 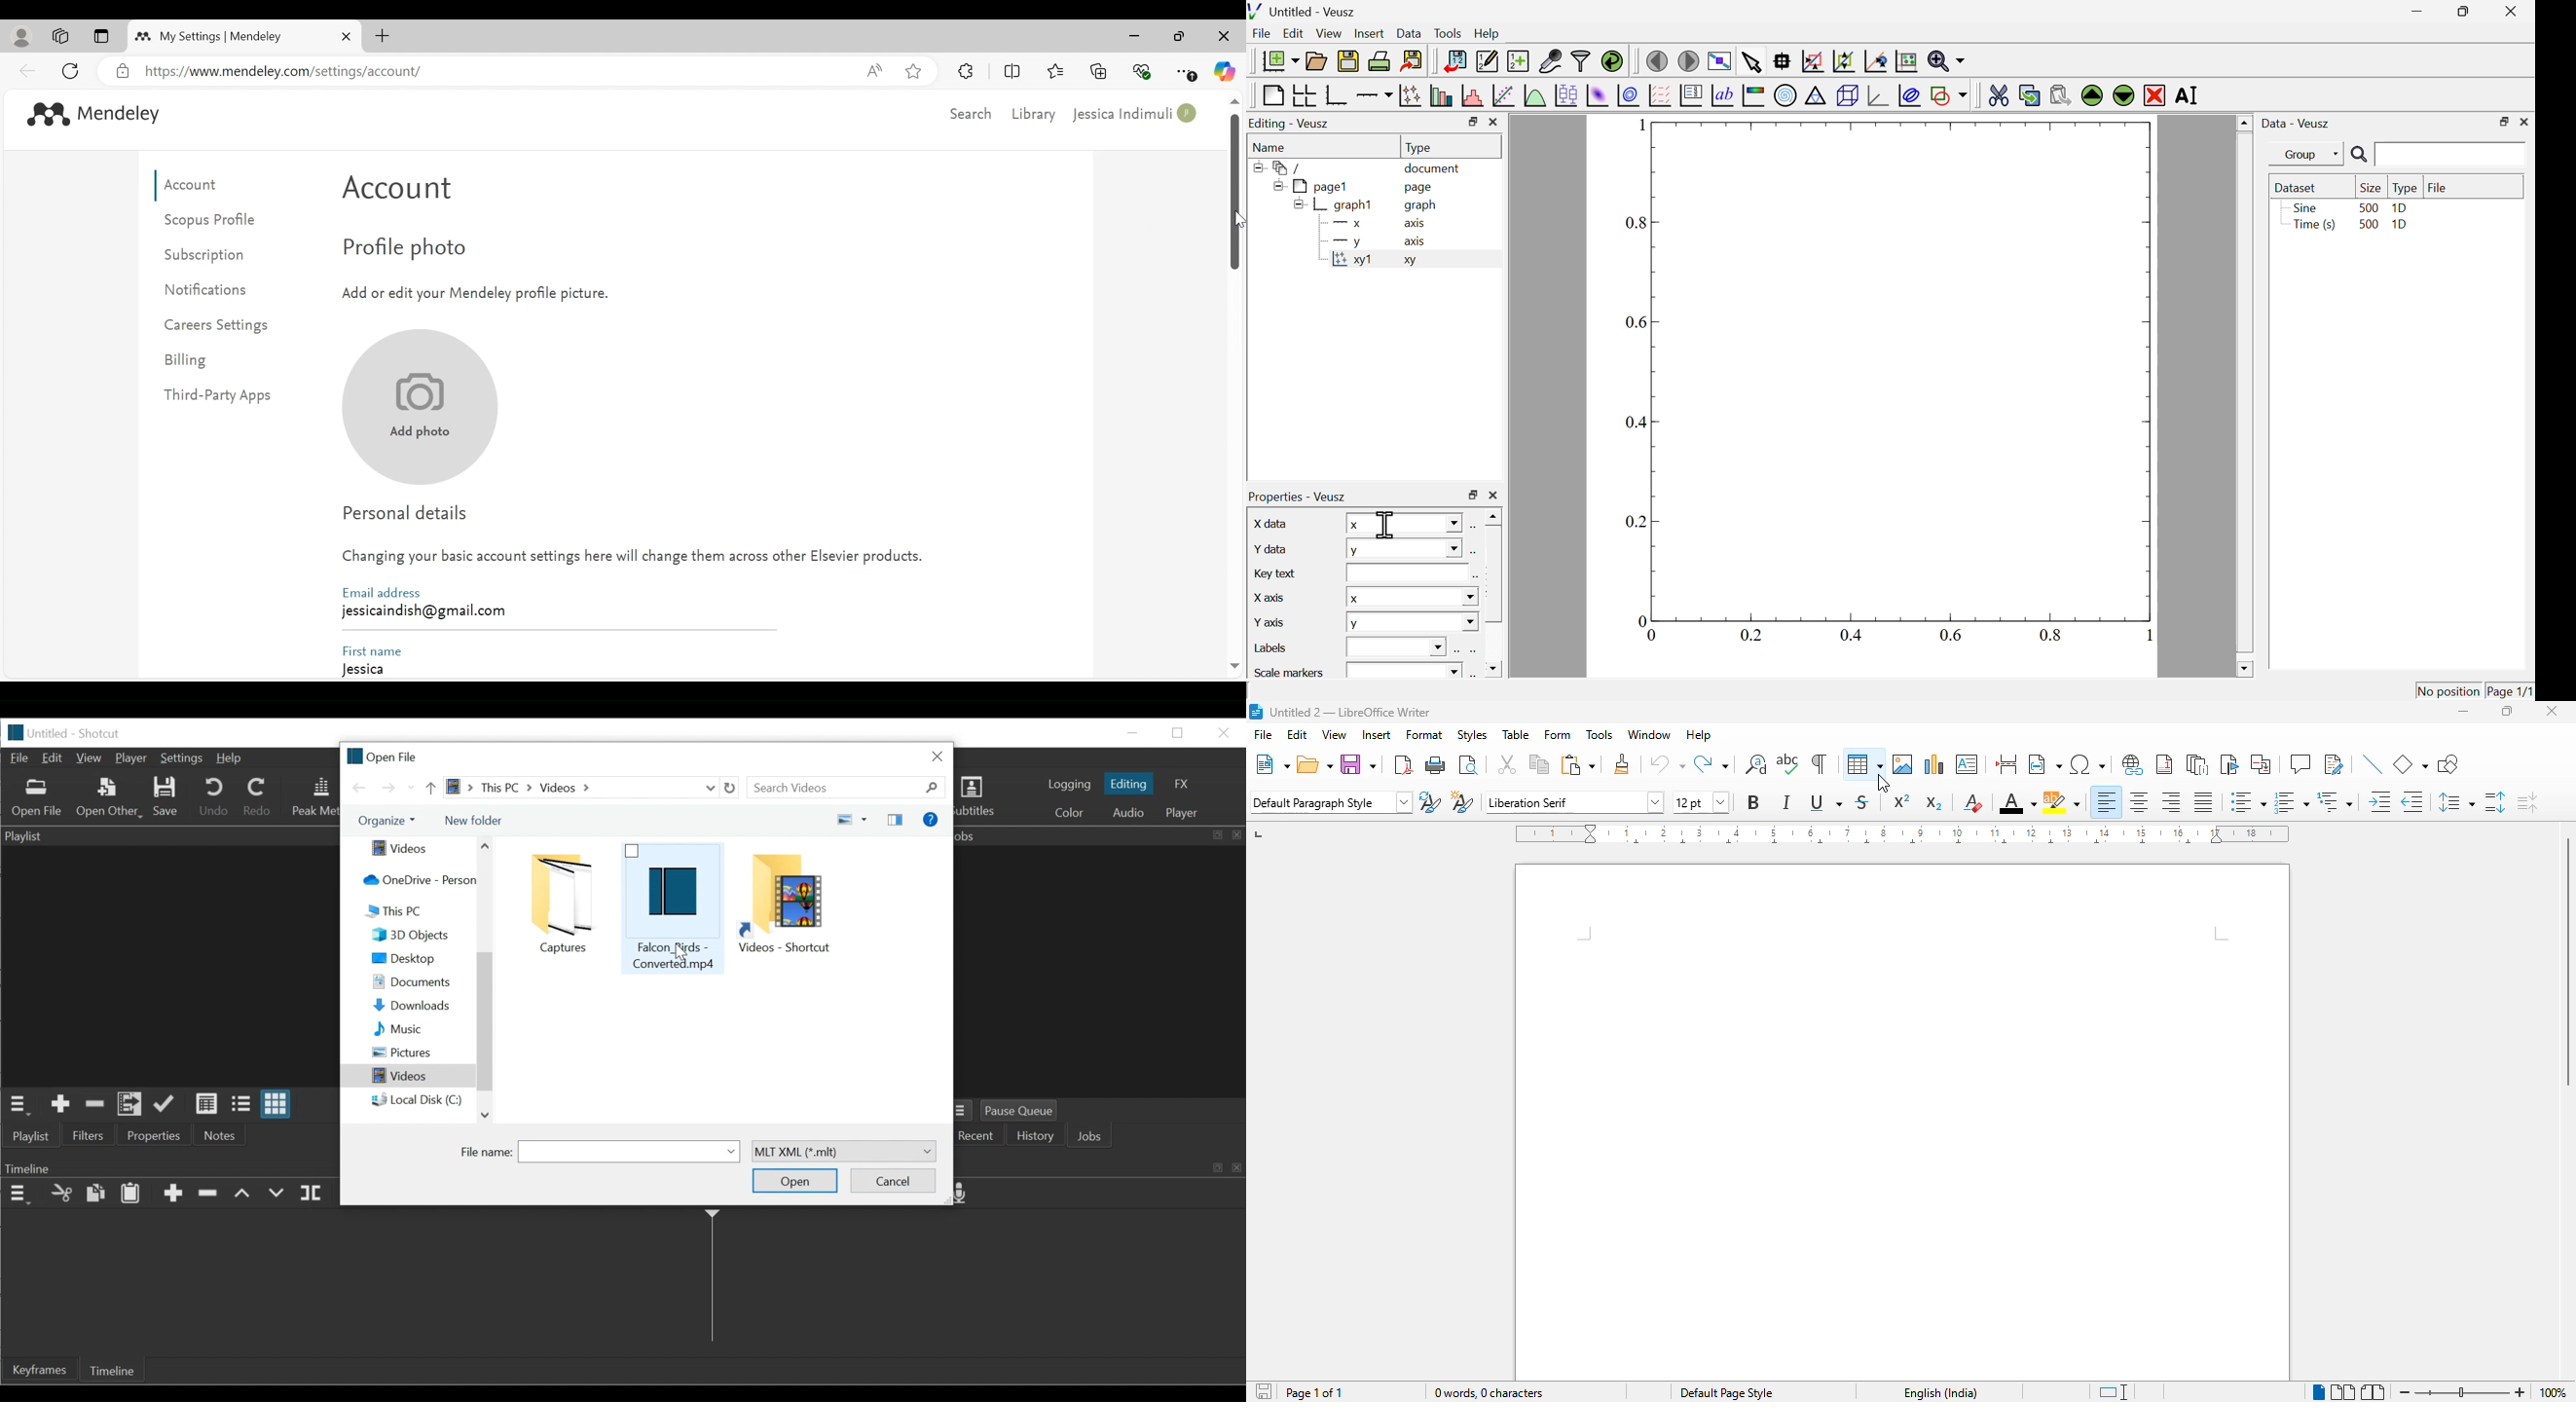 What do you see at coordinates (570, 787) in the screenshot?
I see `> this PC > Videos >` at bounding box center [570, 787].